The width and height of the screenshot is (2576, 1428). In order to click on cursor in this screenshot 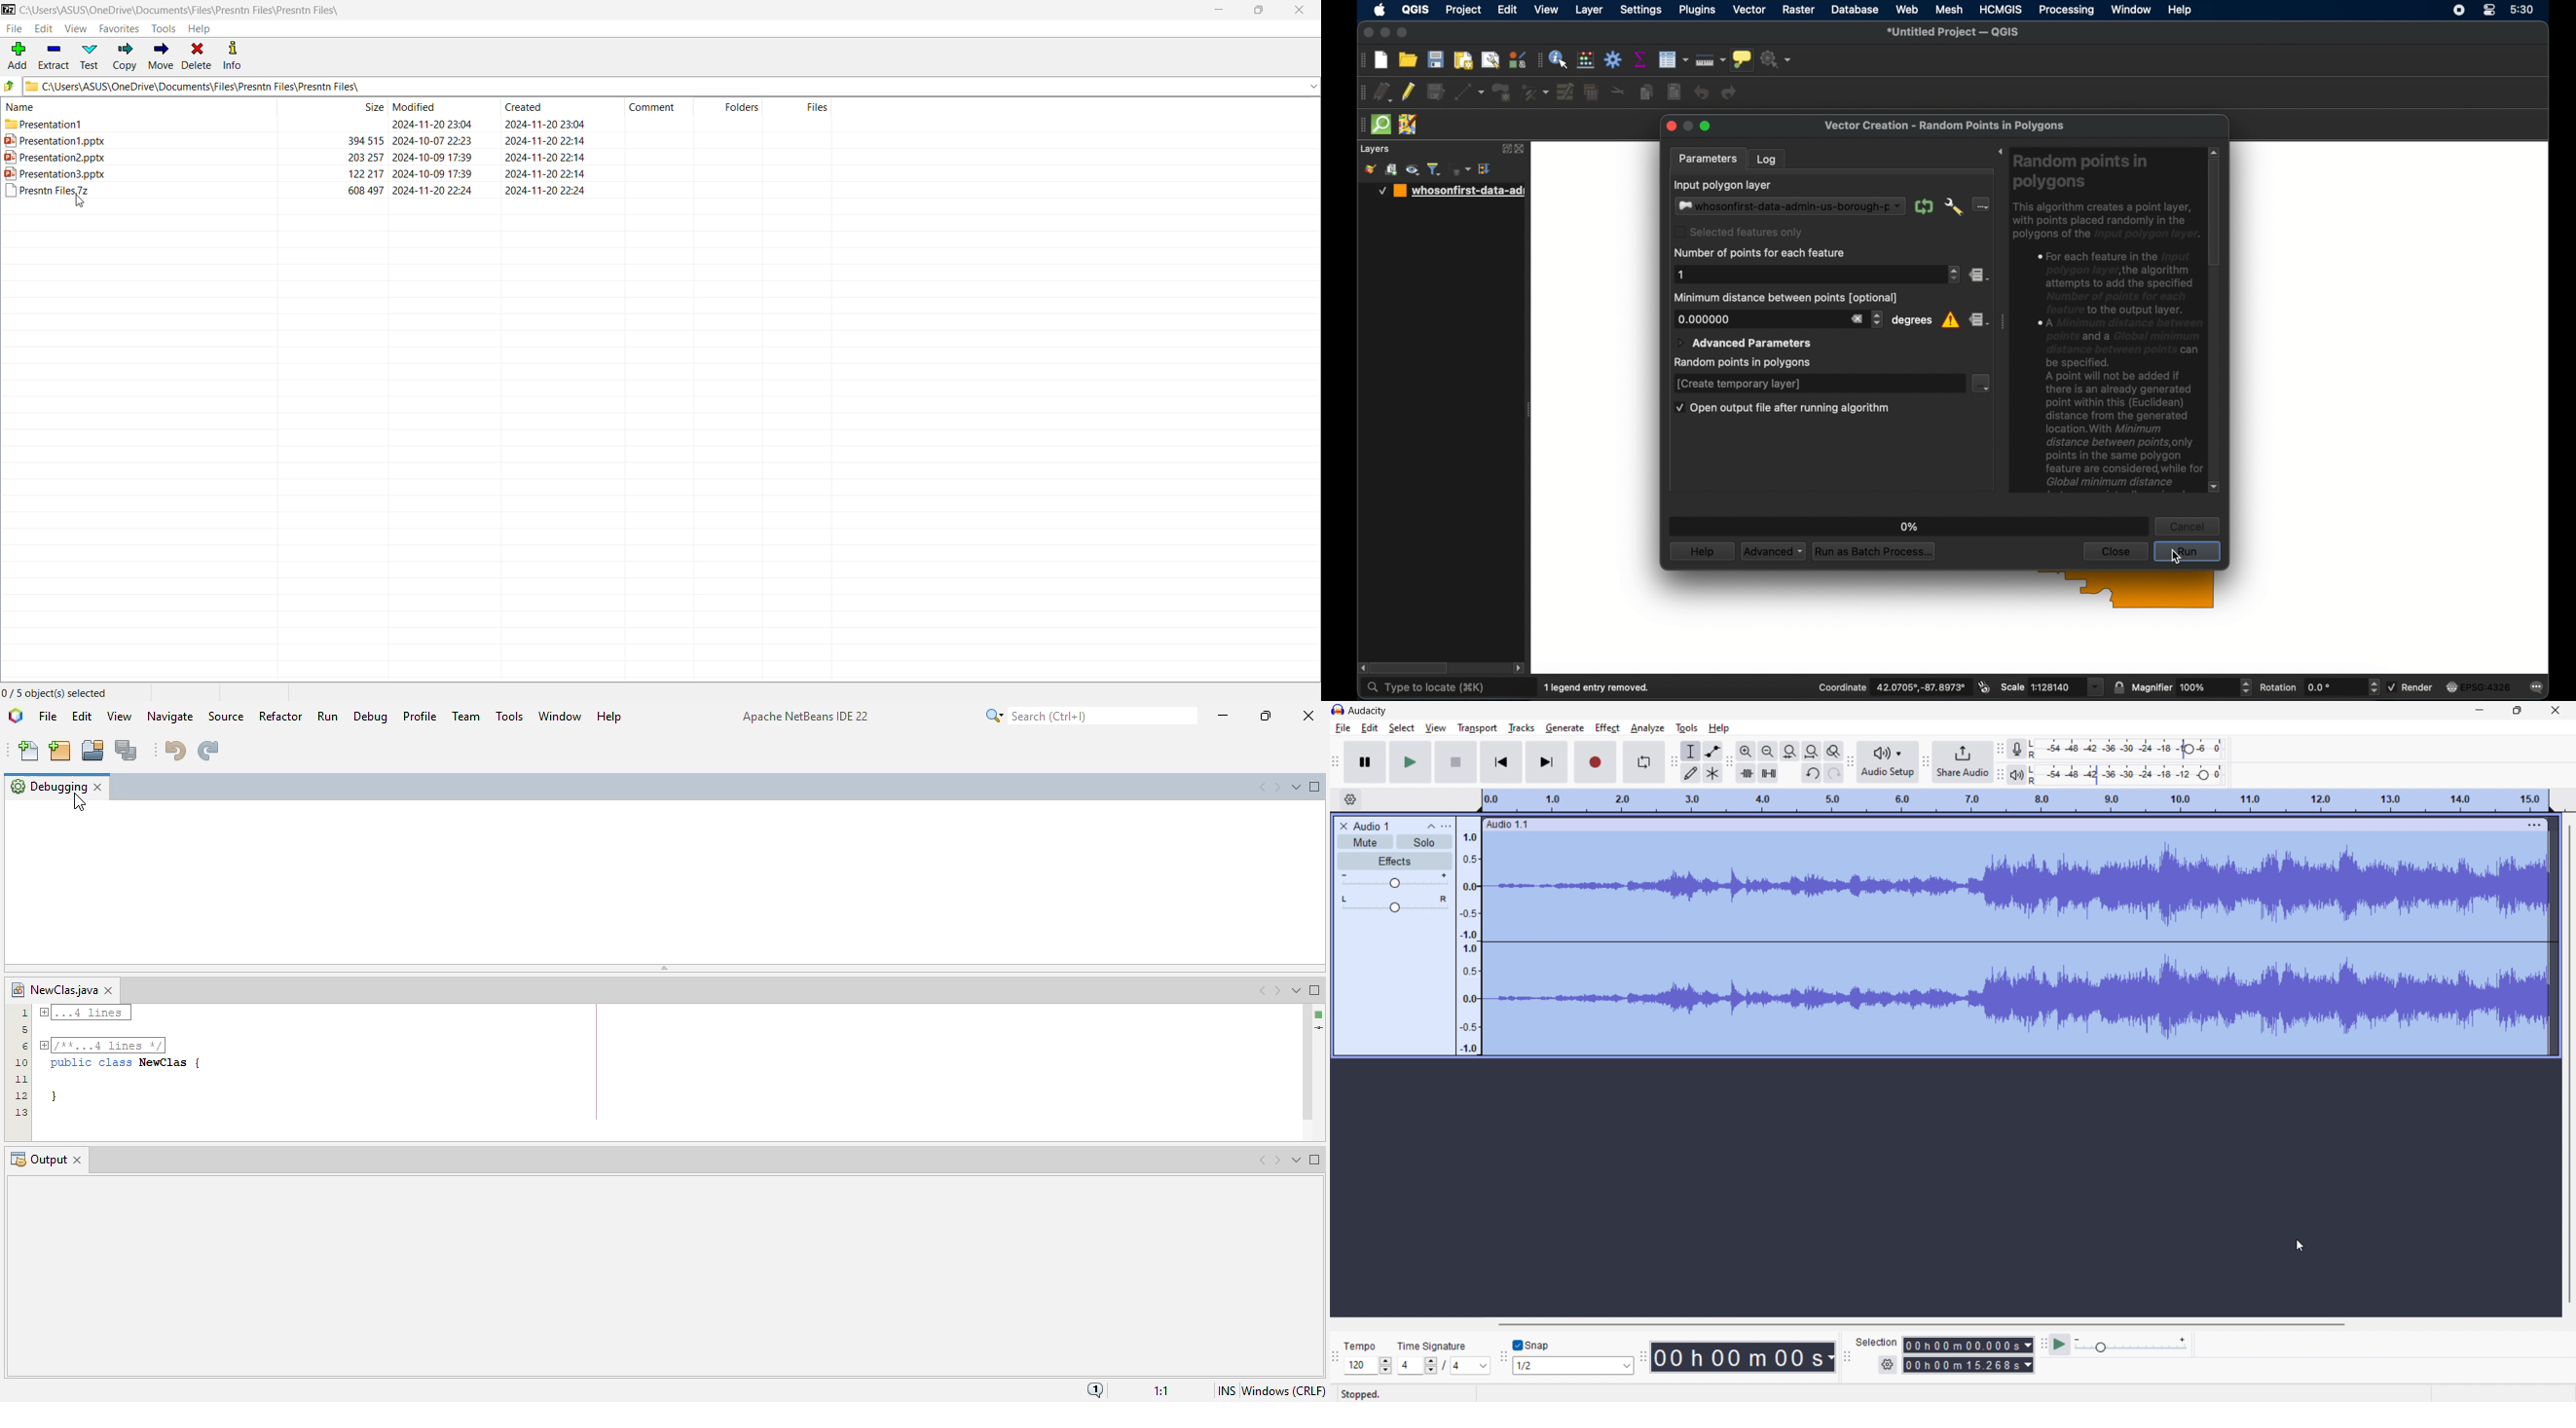, I will do `click(2294, 1244)`.